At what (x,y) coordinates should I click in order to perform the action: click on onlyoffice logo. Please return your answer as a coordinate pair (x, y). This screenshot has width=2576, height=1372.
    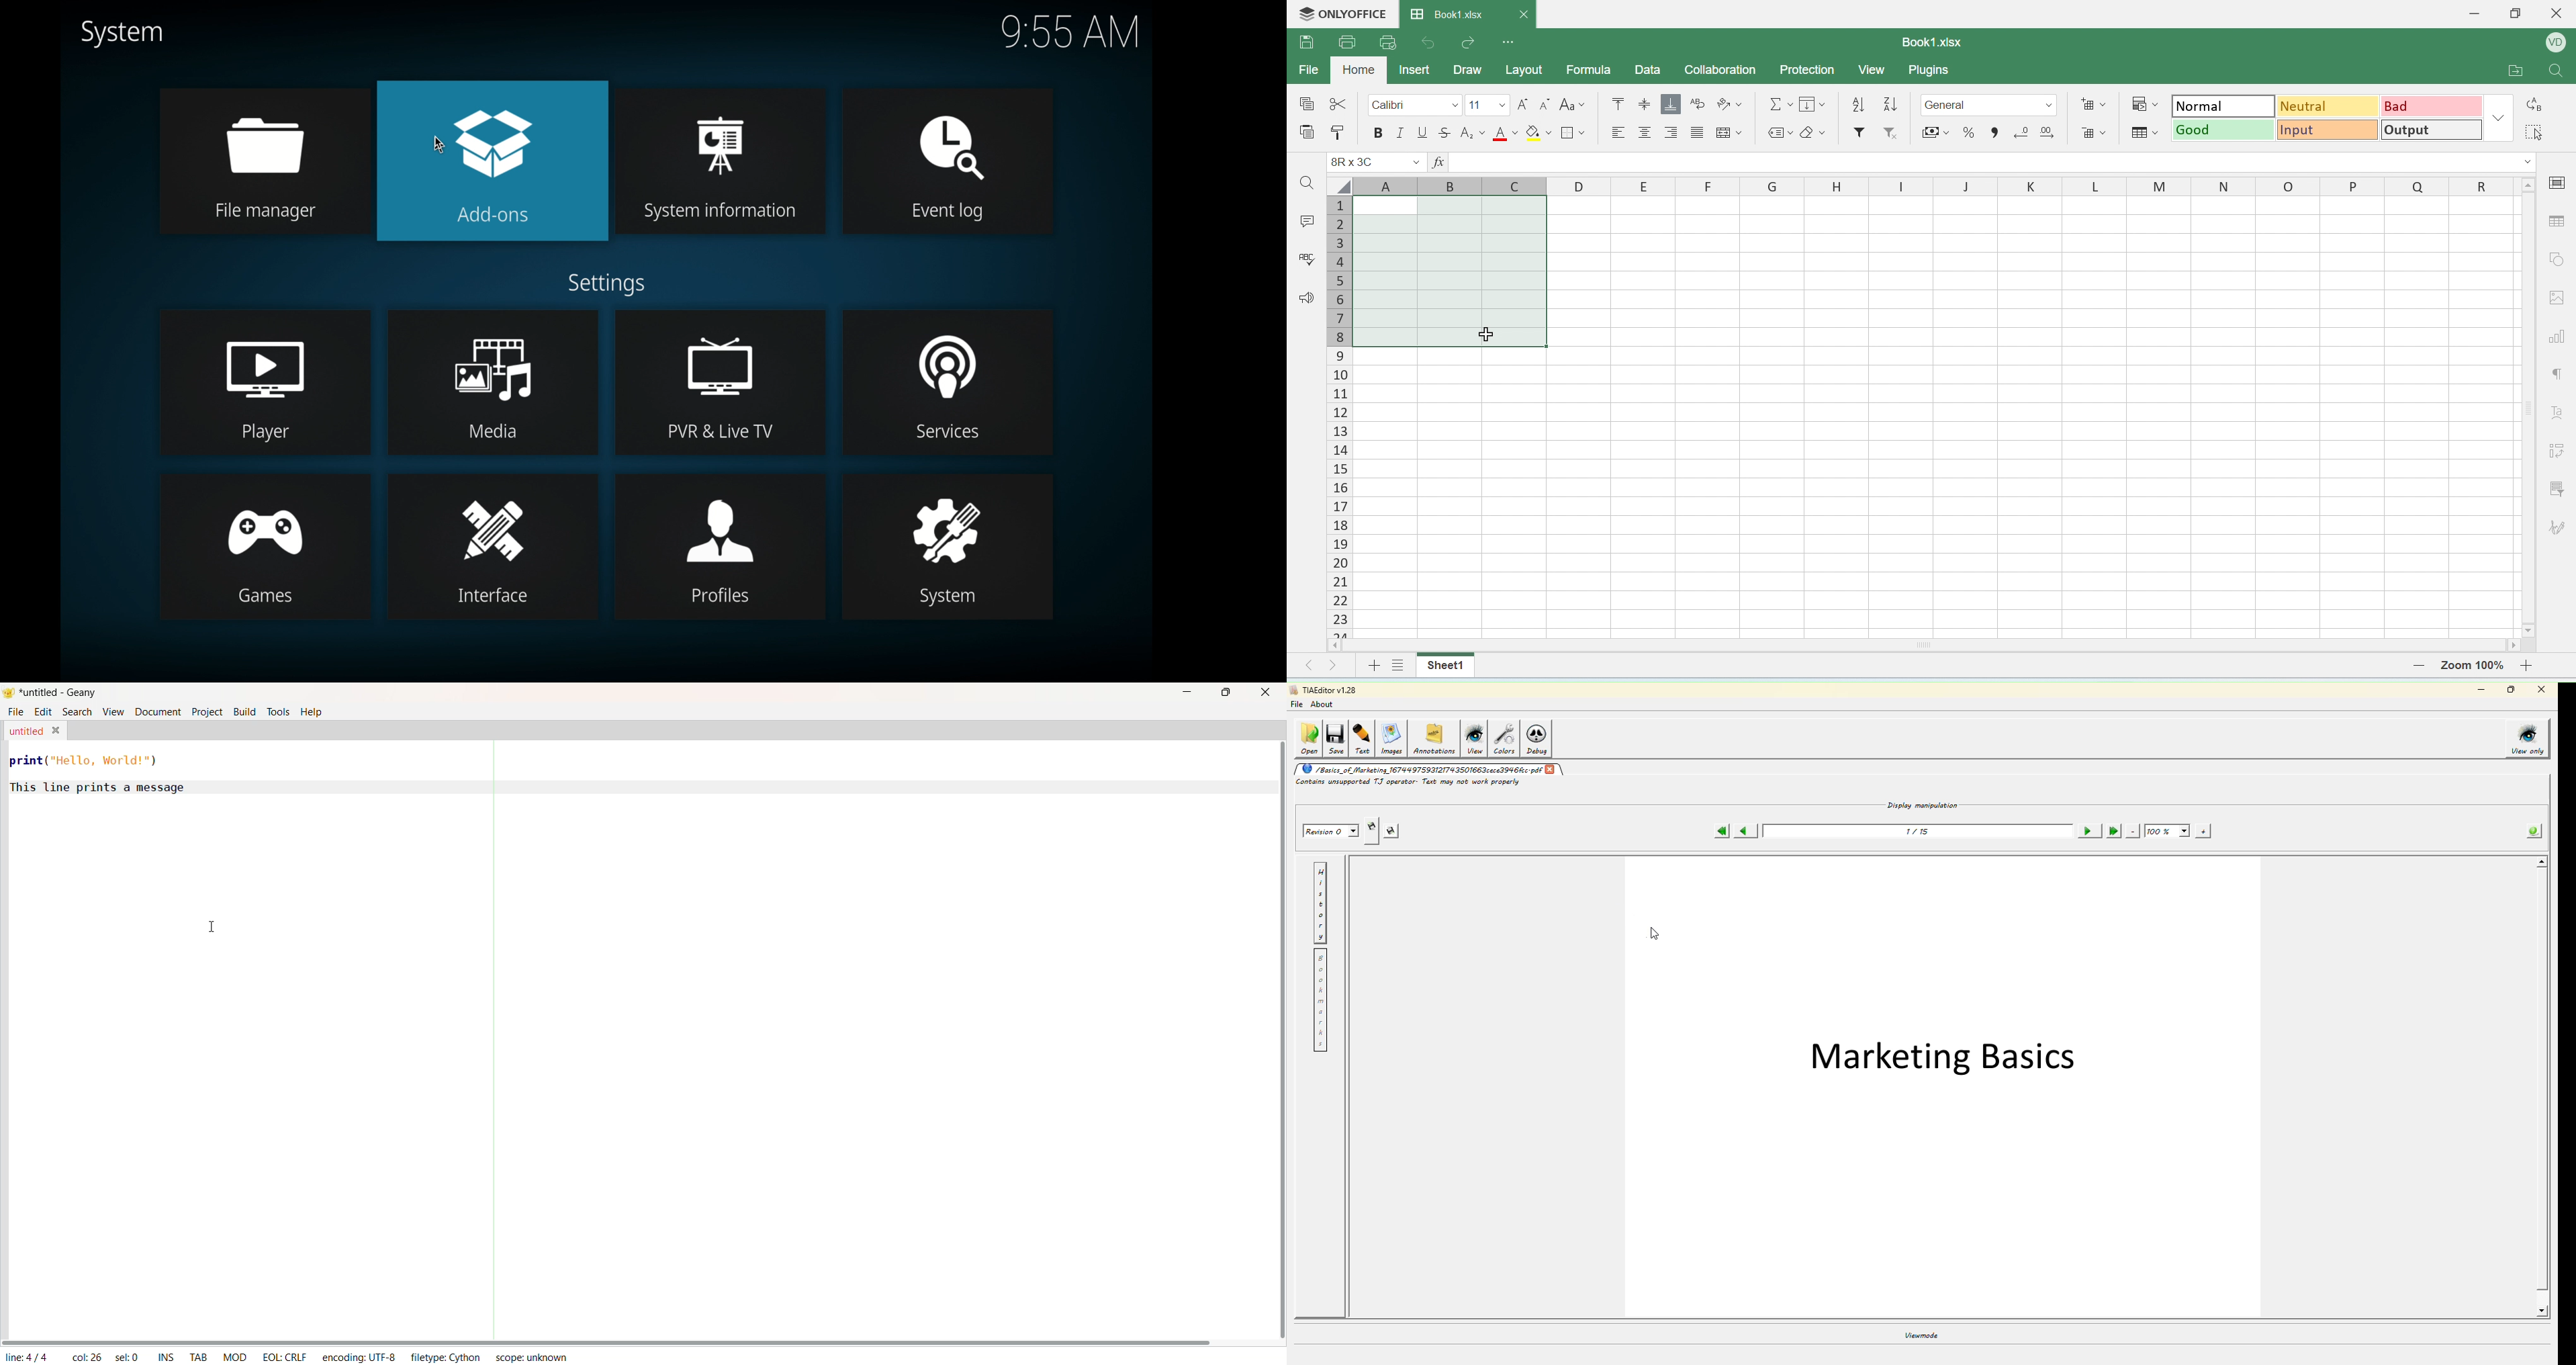
    Looking at the image, I should click on (1341, 15).